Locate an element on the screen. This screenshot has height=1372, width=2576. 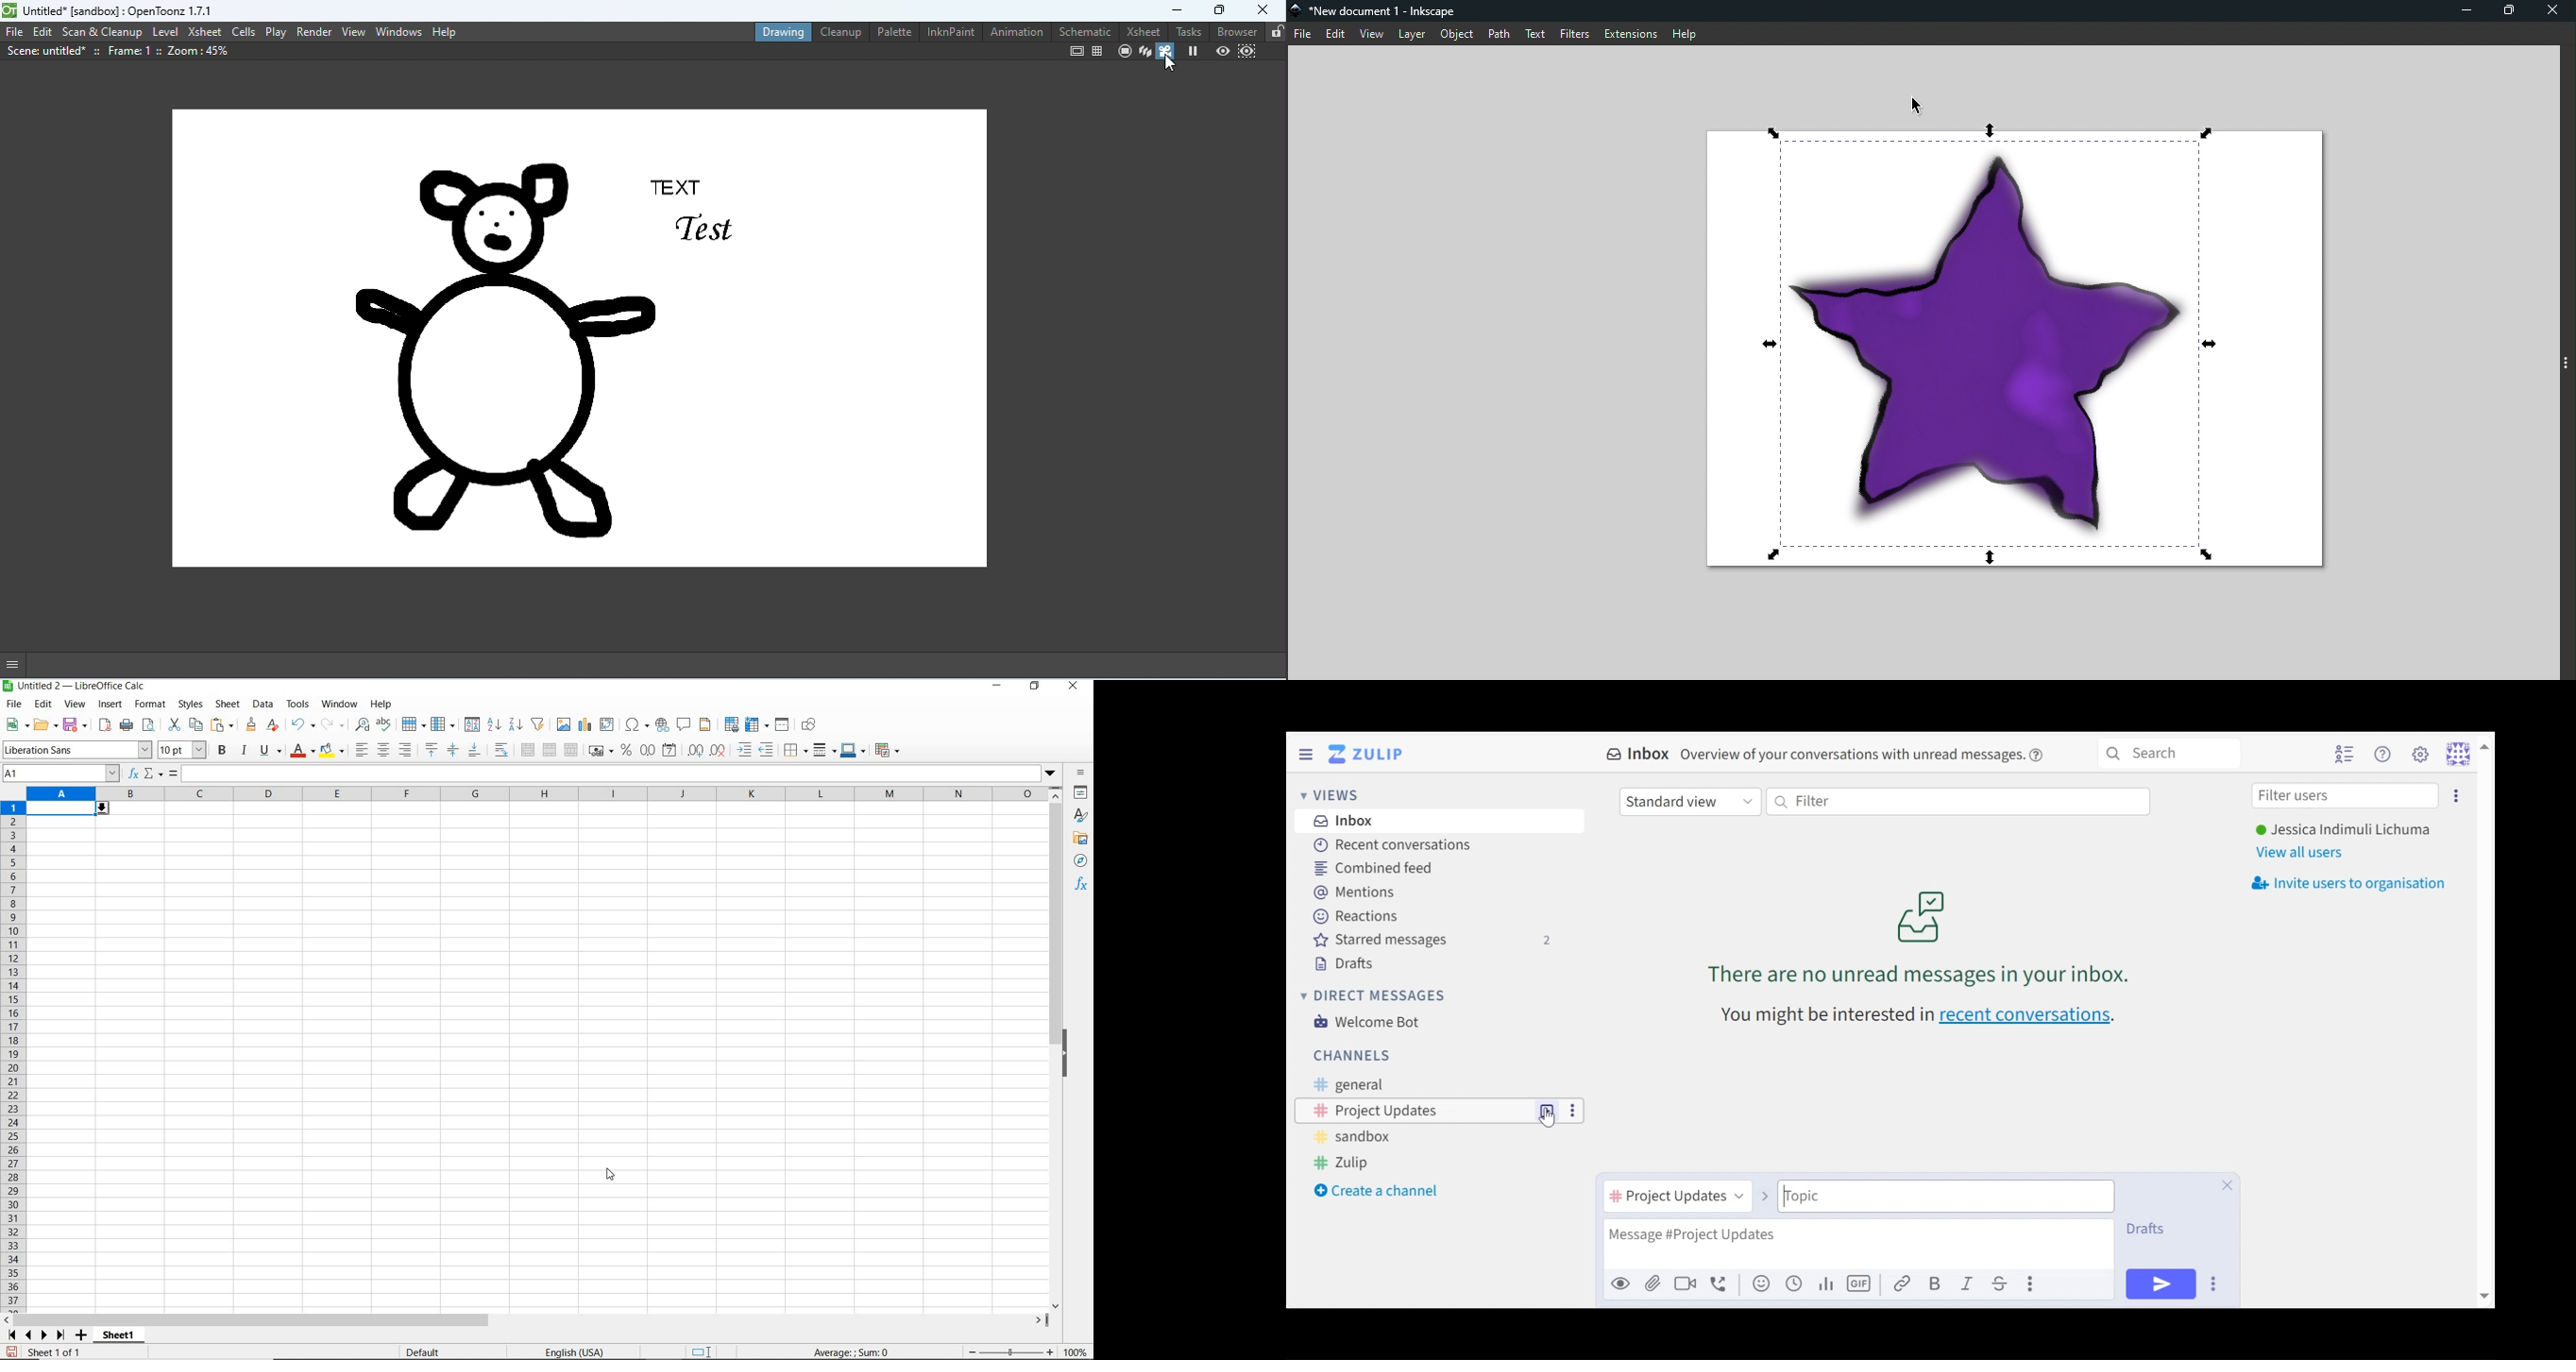
sheet 1 of 1 is located at coordinates (59, 1353).